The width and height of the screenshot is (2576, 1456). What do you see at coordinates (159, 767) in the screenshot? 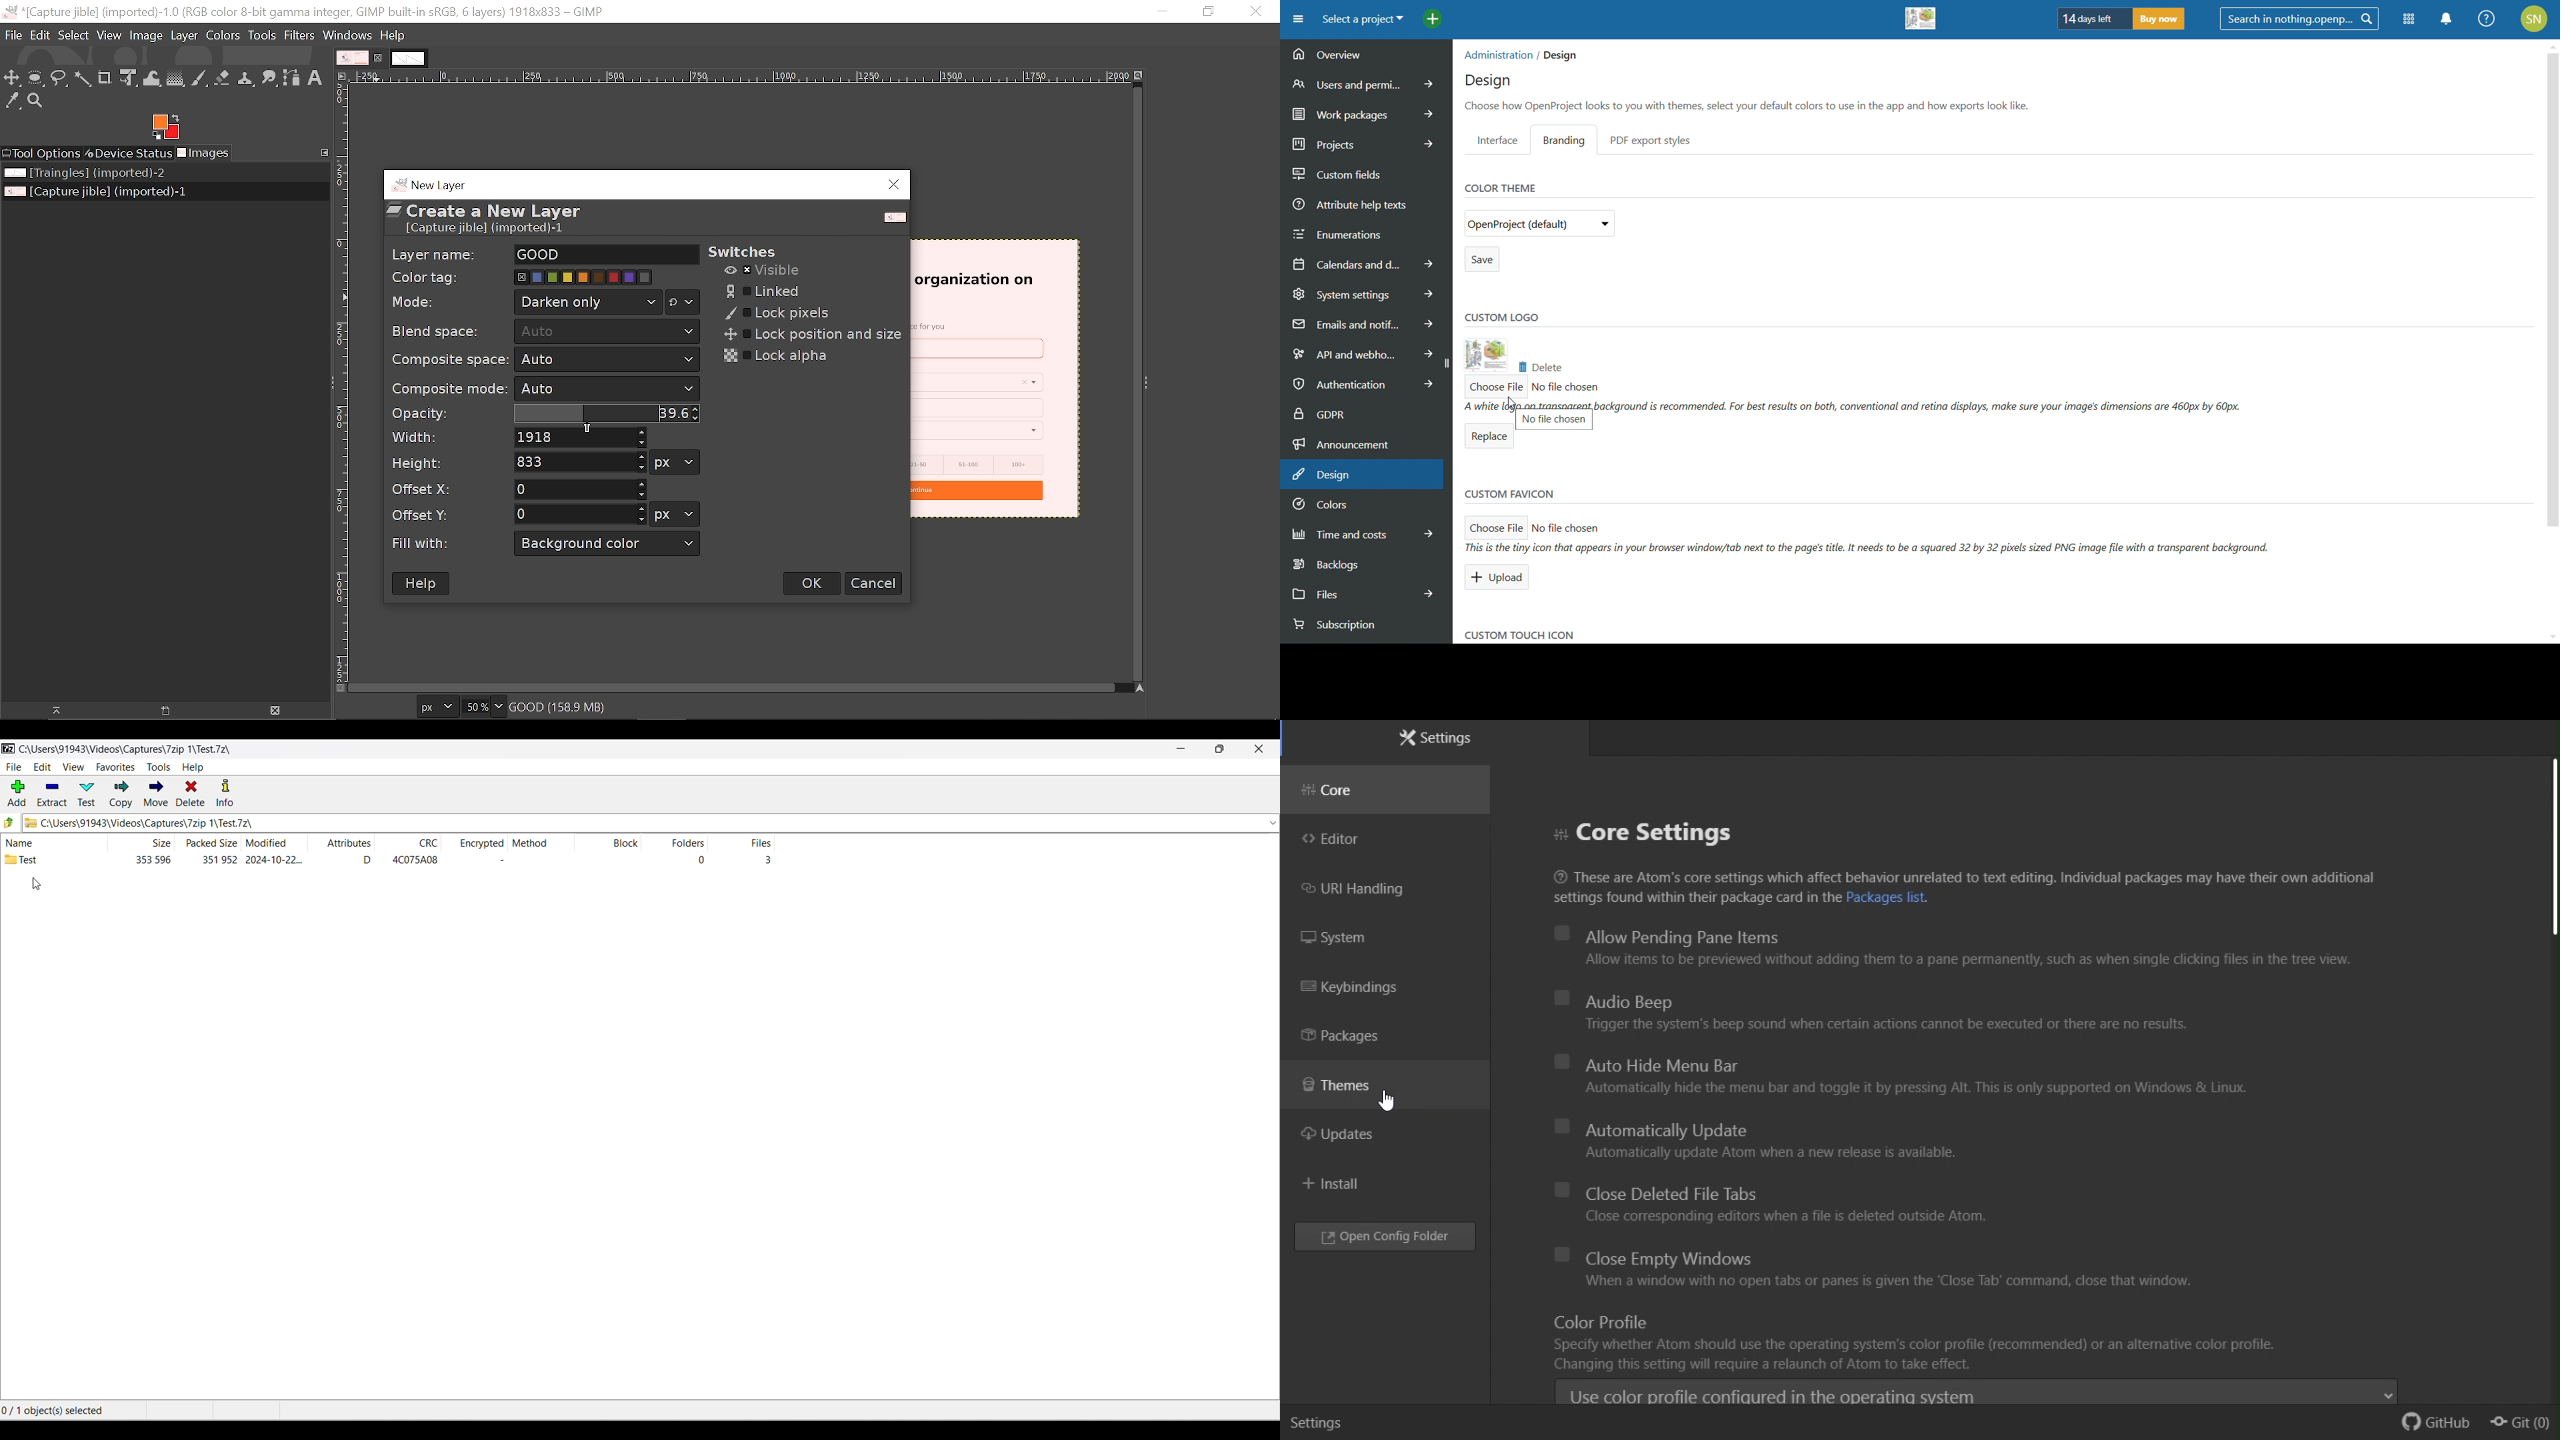
I see `Tools` at bounding box center [159, 767].